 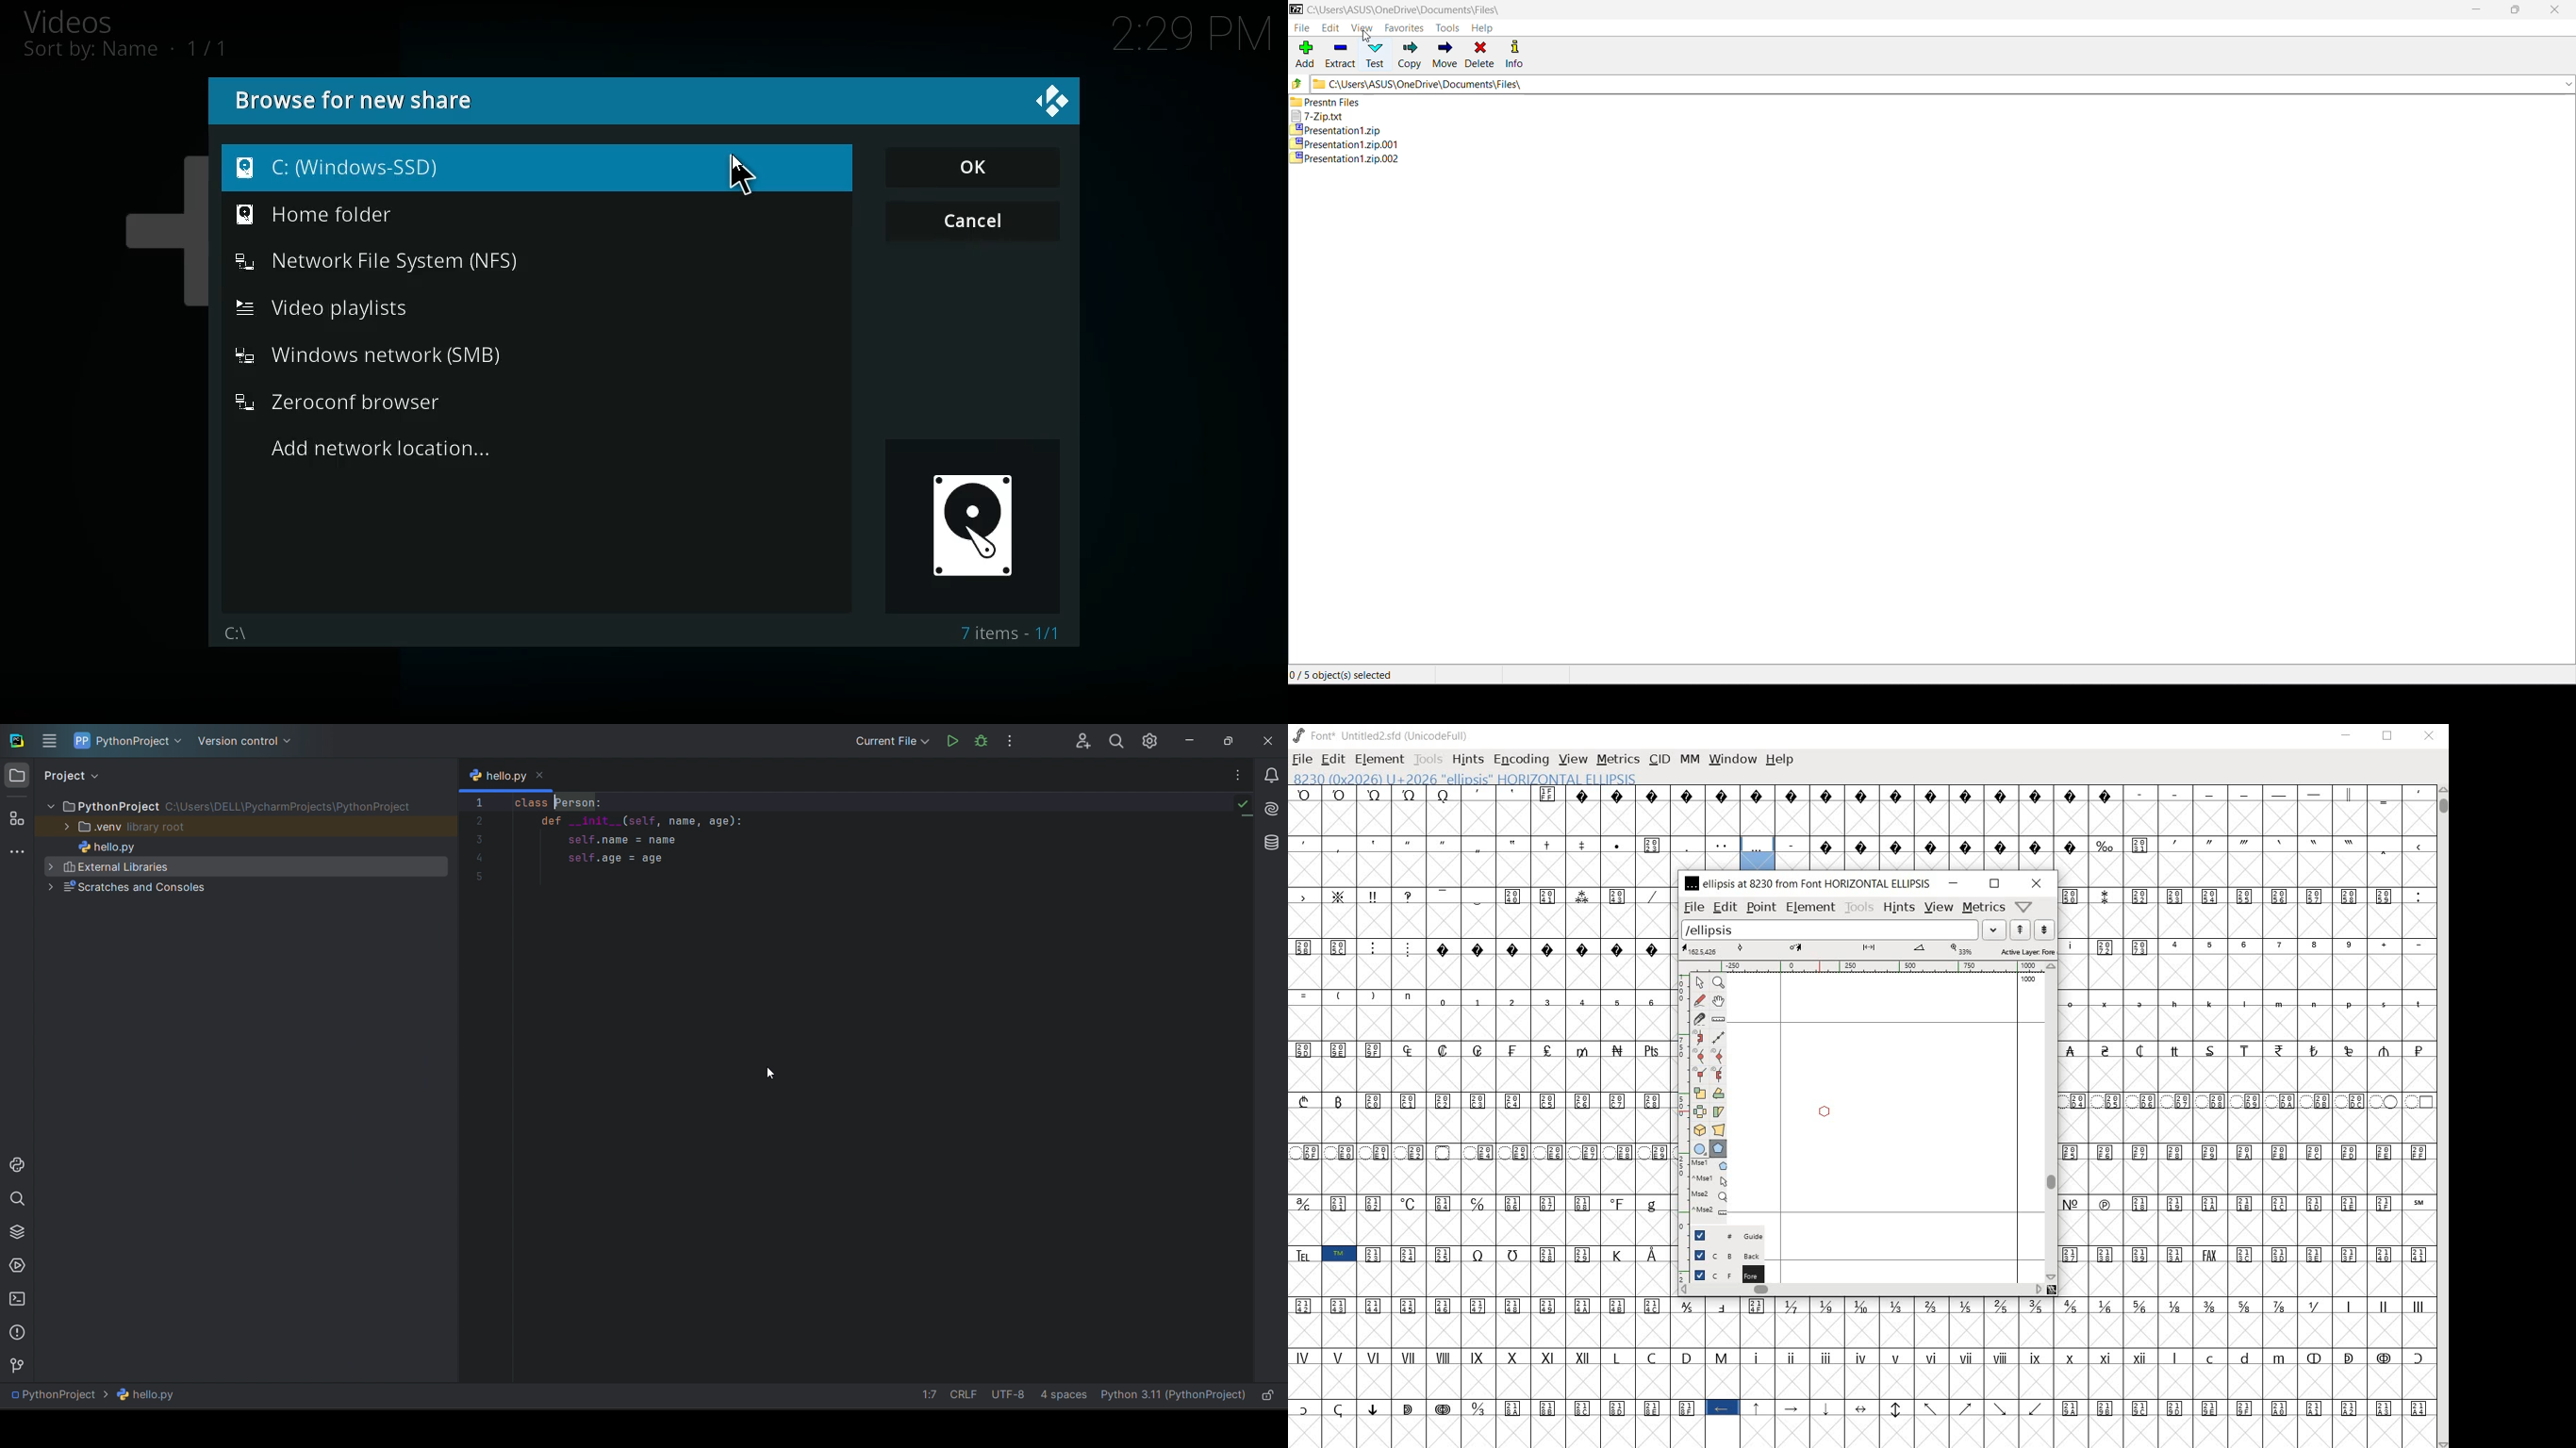 What do you see at coordinates (1187, 739) in the screenshot?
I see `minimize` at bounding box center [1187, 739].